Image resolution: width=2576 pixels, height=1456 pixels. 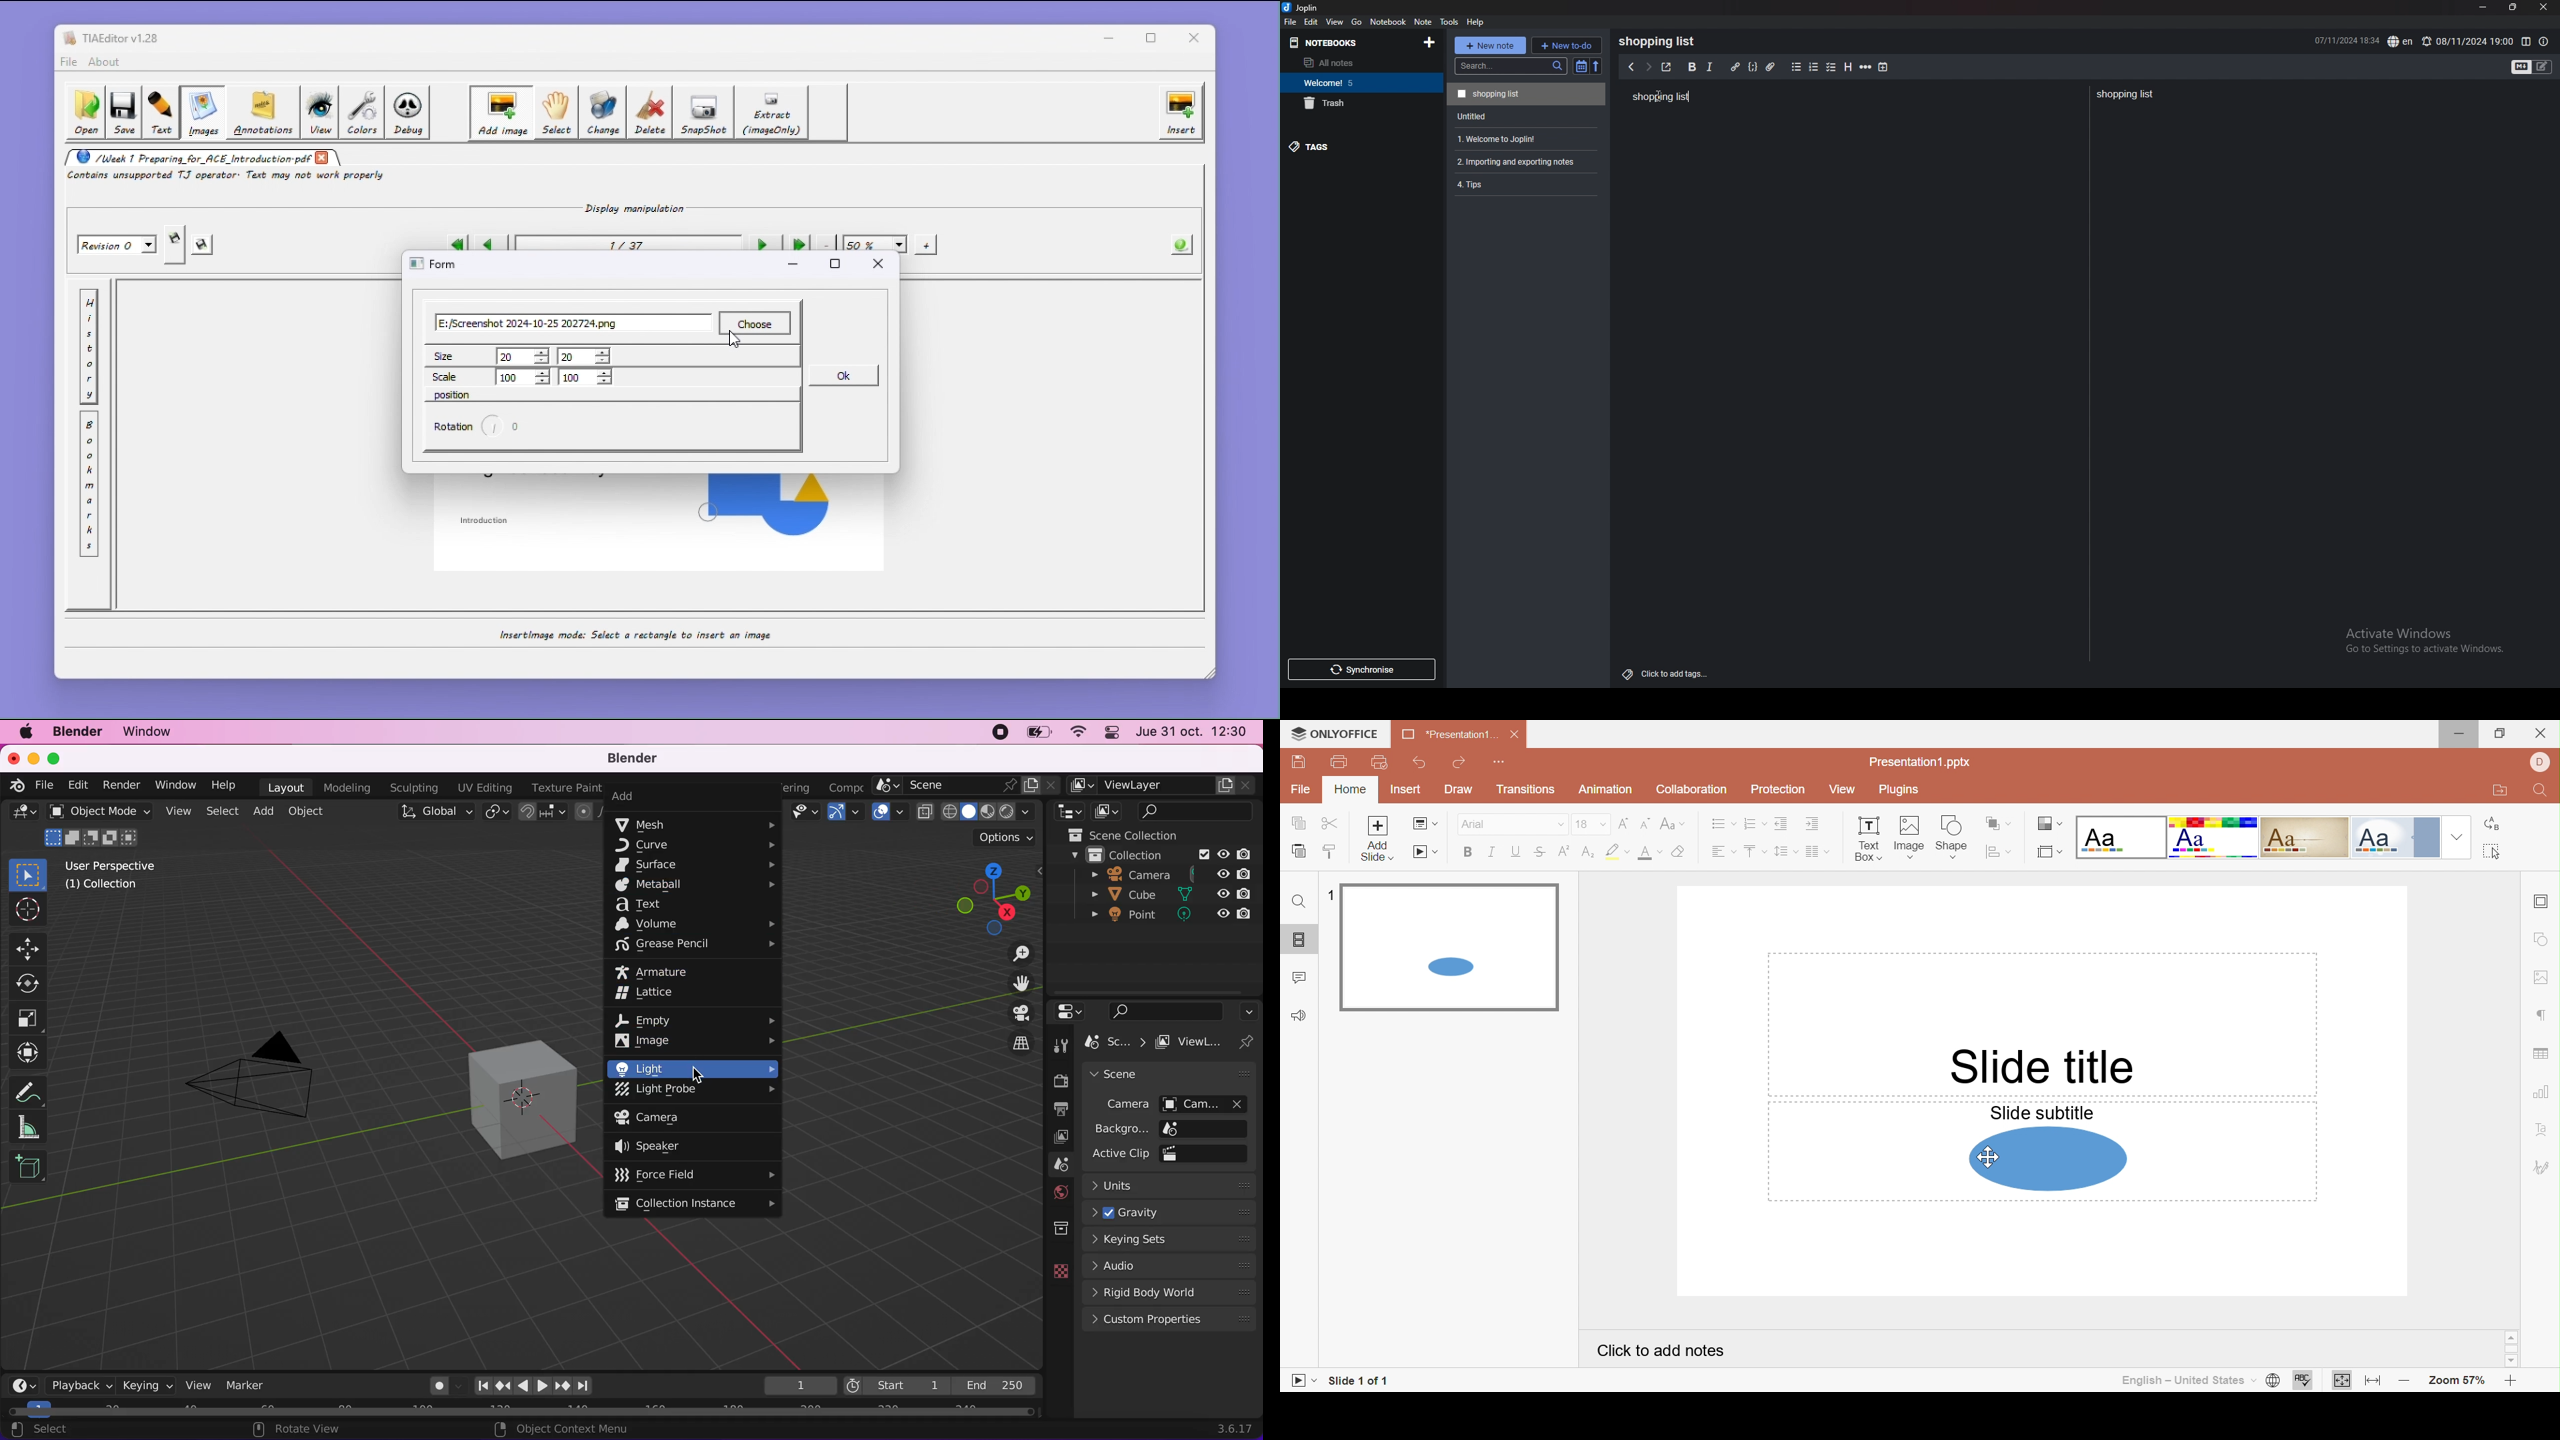 I want to click on active clip, so click(x=1120, y=1154).